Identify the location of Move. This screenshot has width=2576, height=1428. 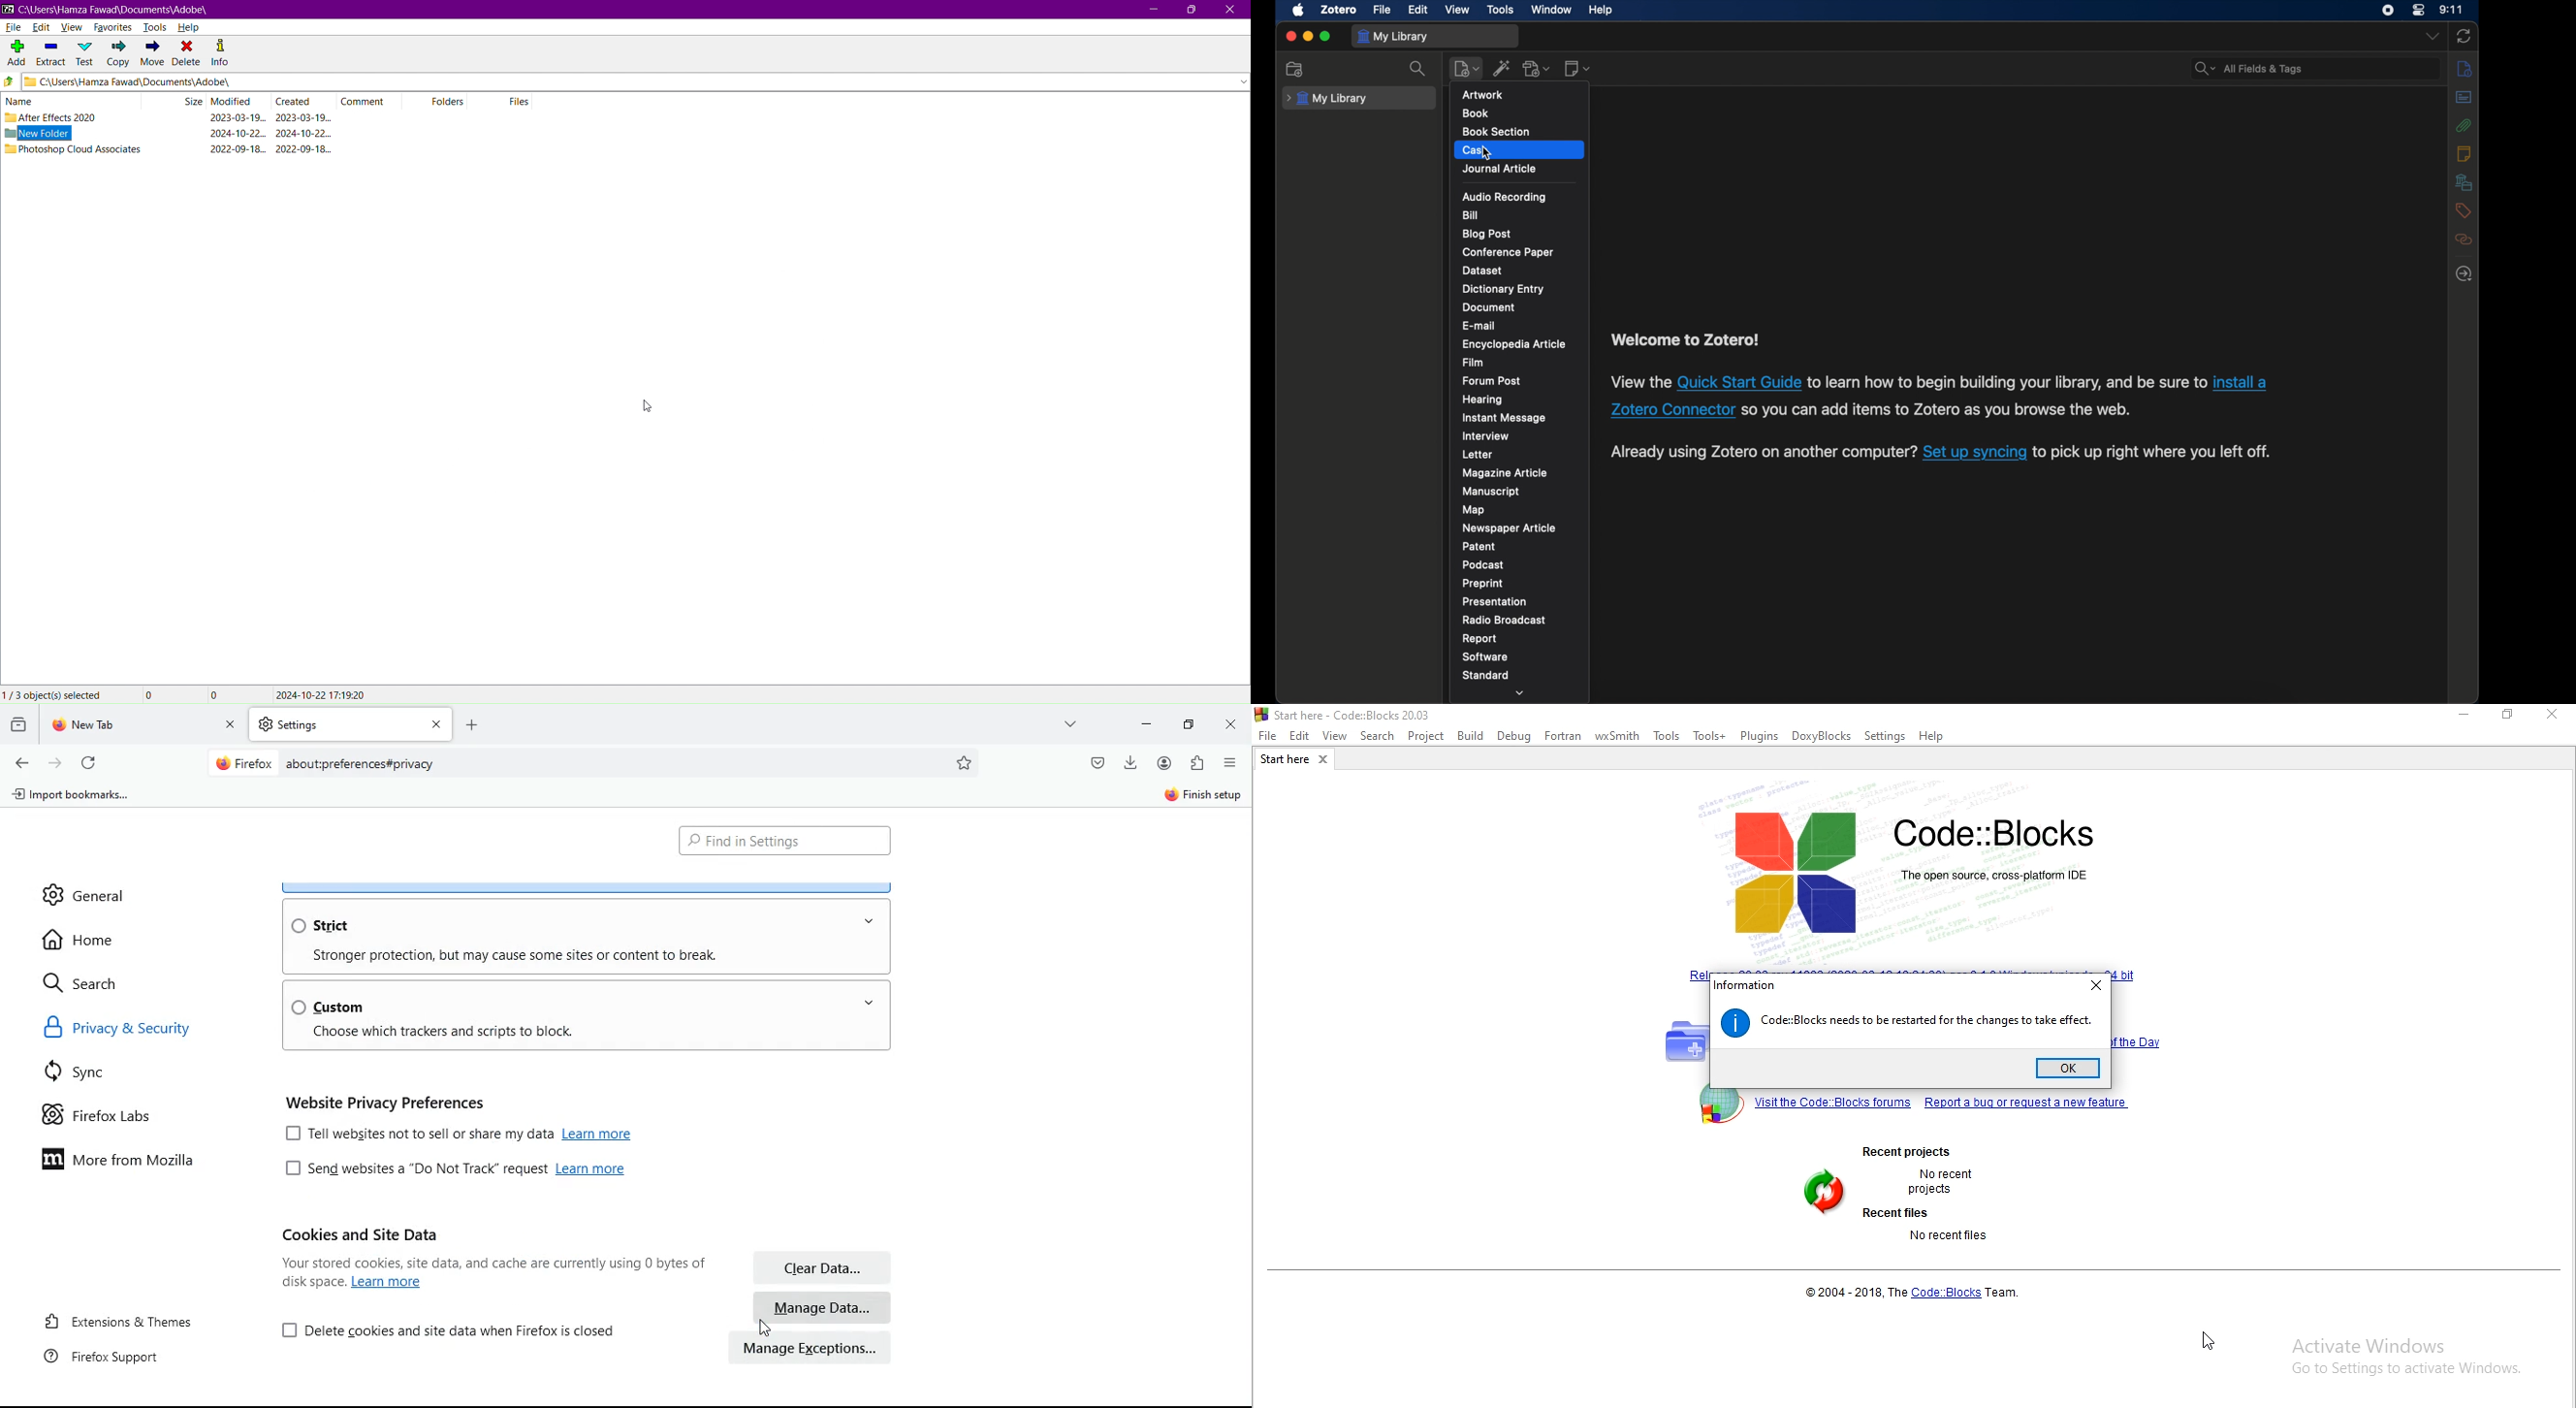
(151, 54).